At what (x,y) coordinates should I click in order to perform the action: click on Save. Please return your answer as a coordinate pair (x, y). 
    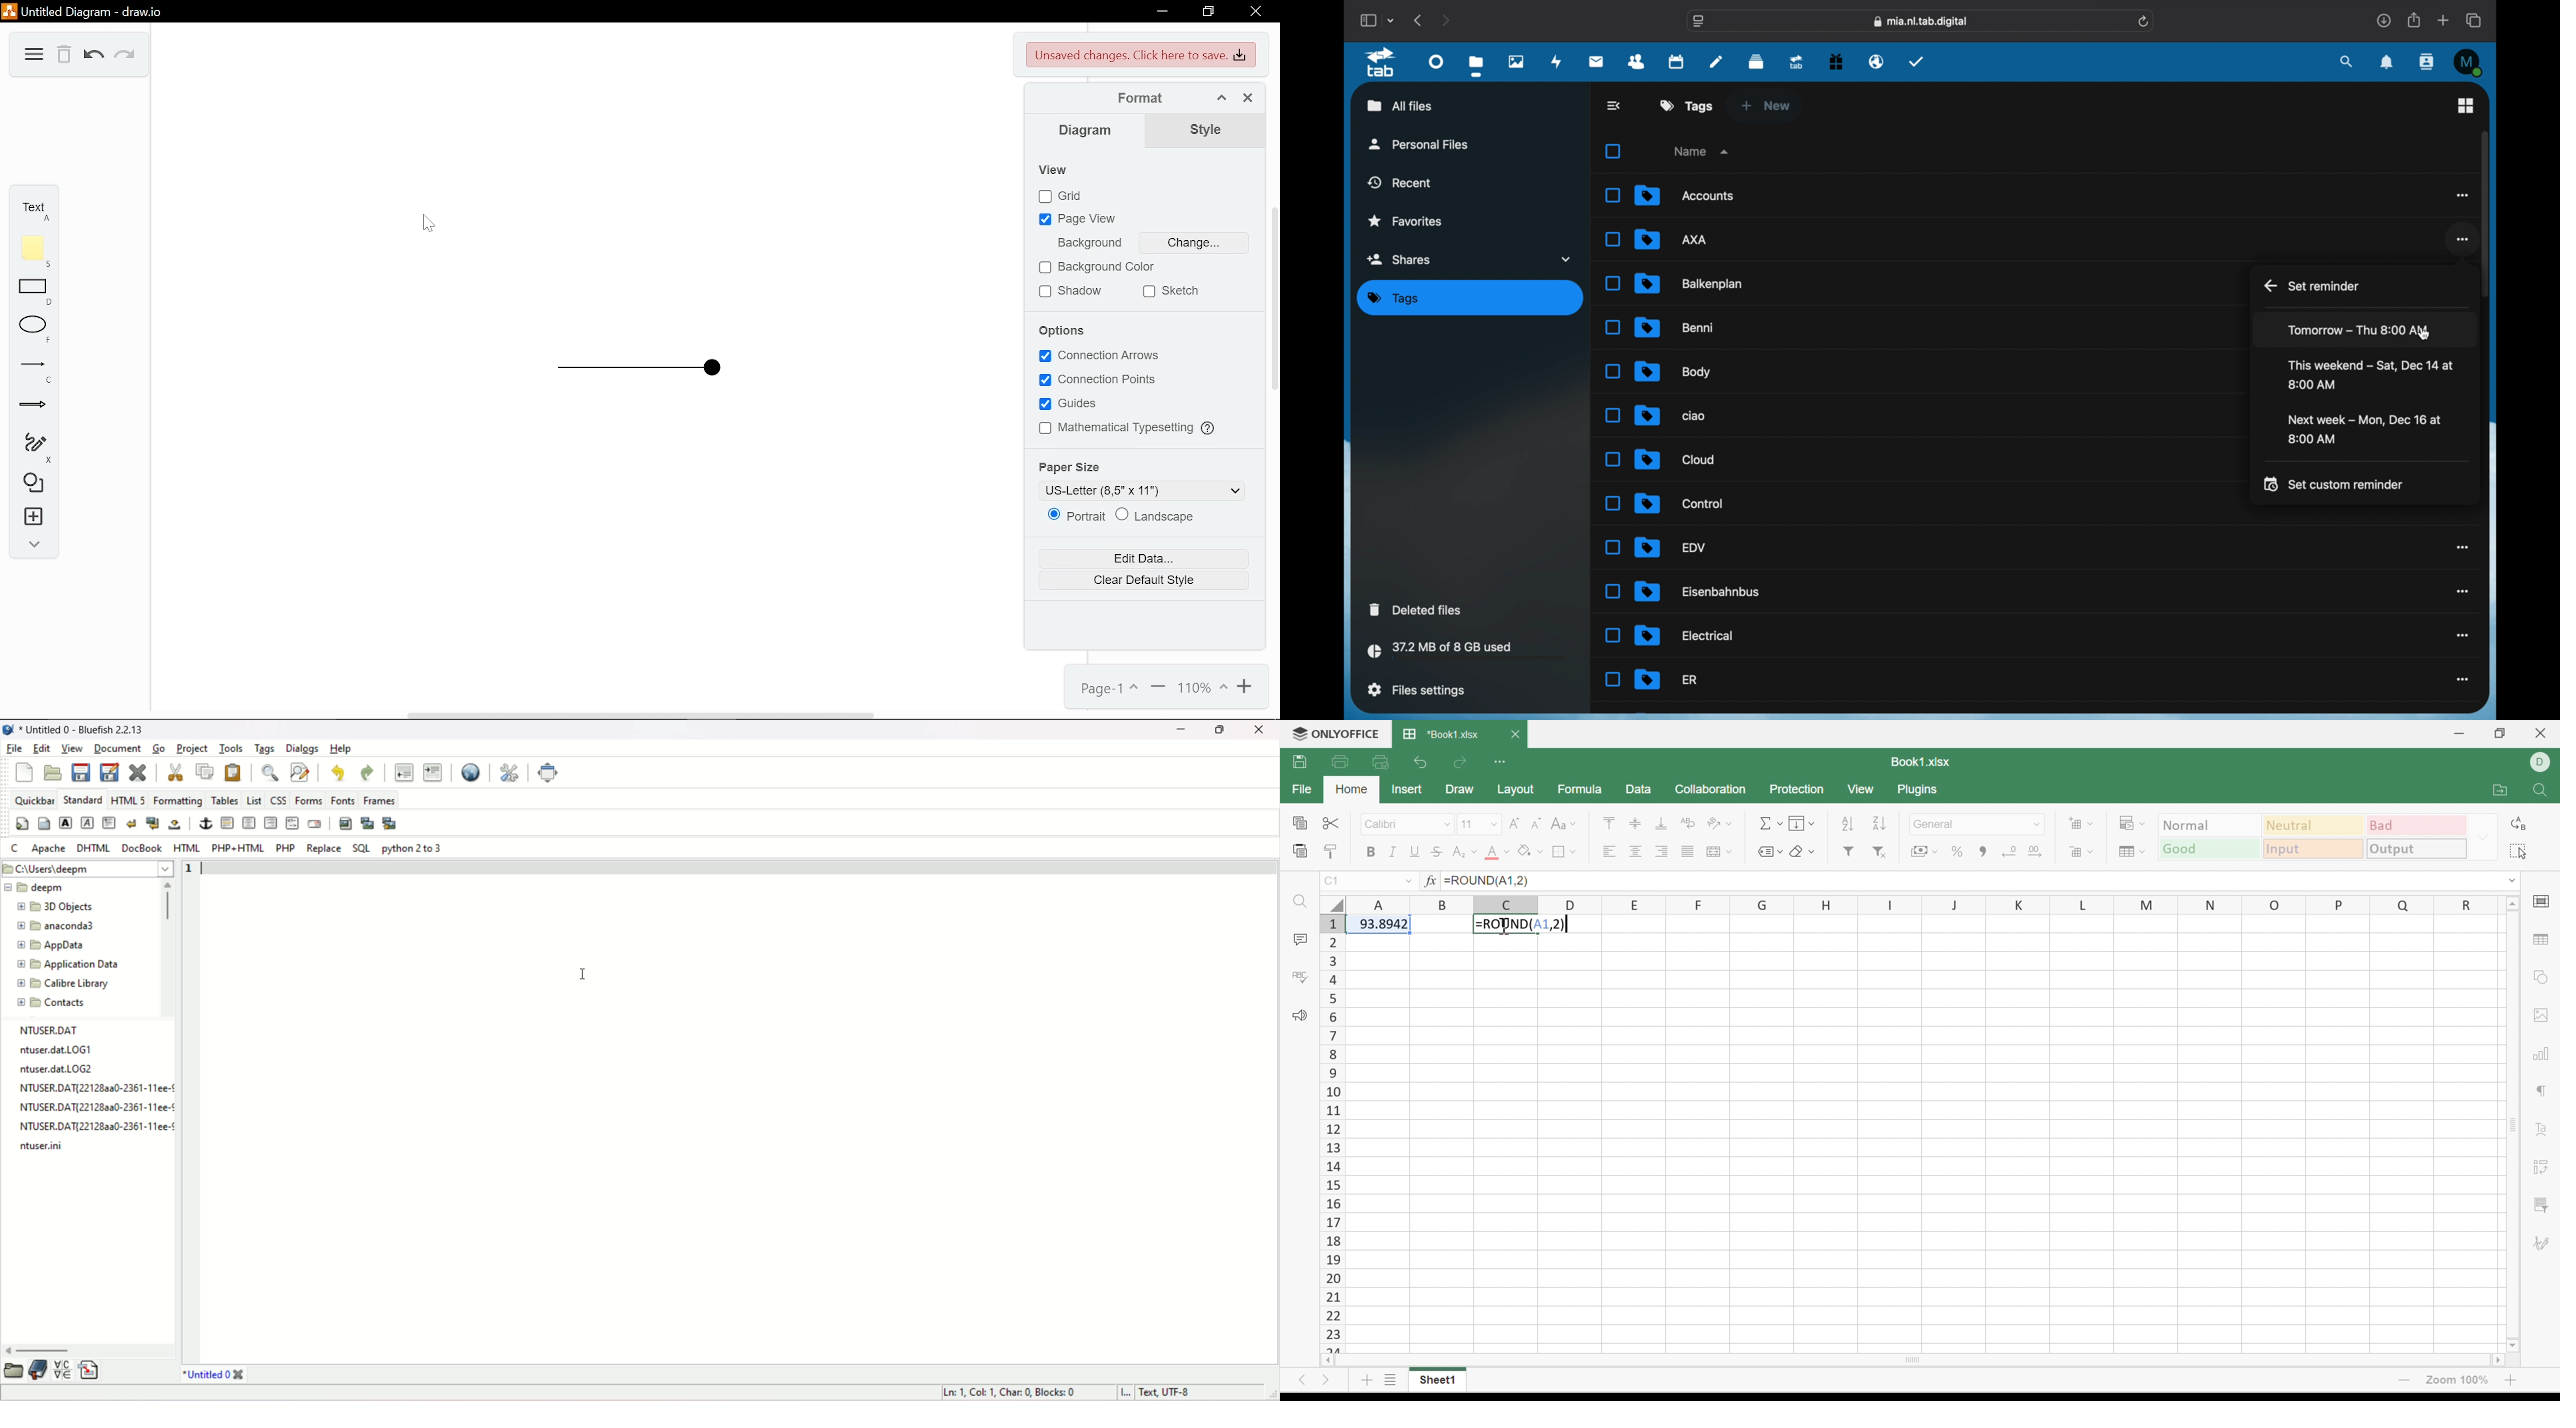
    Looking at the image, I should click on (1298, 762).